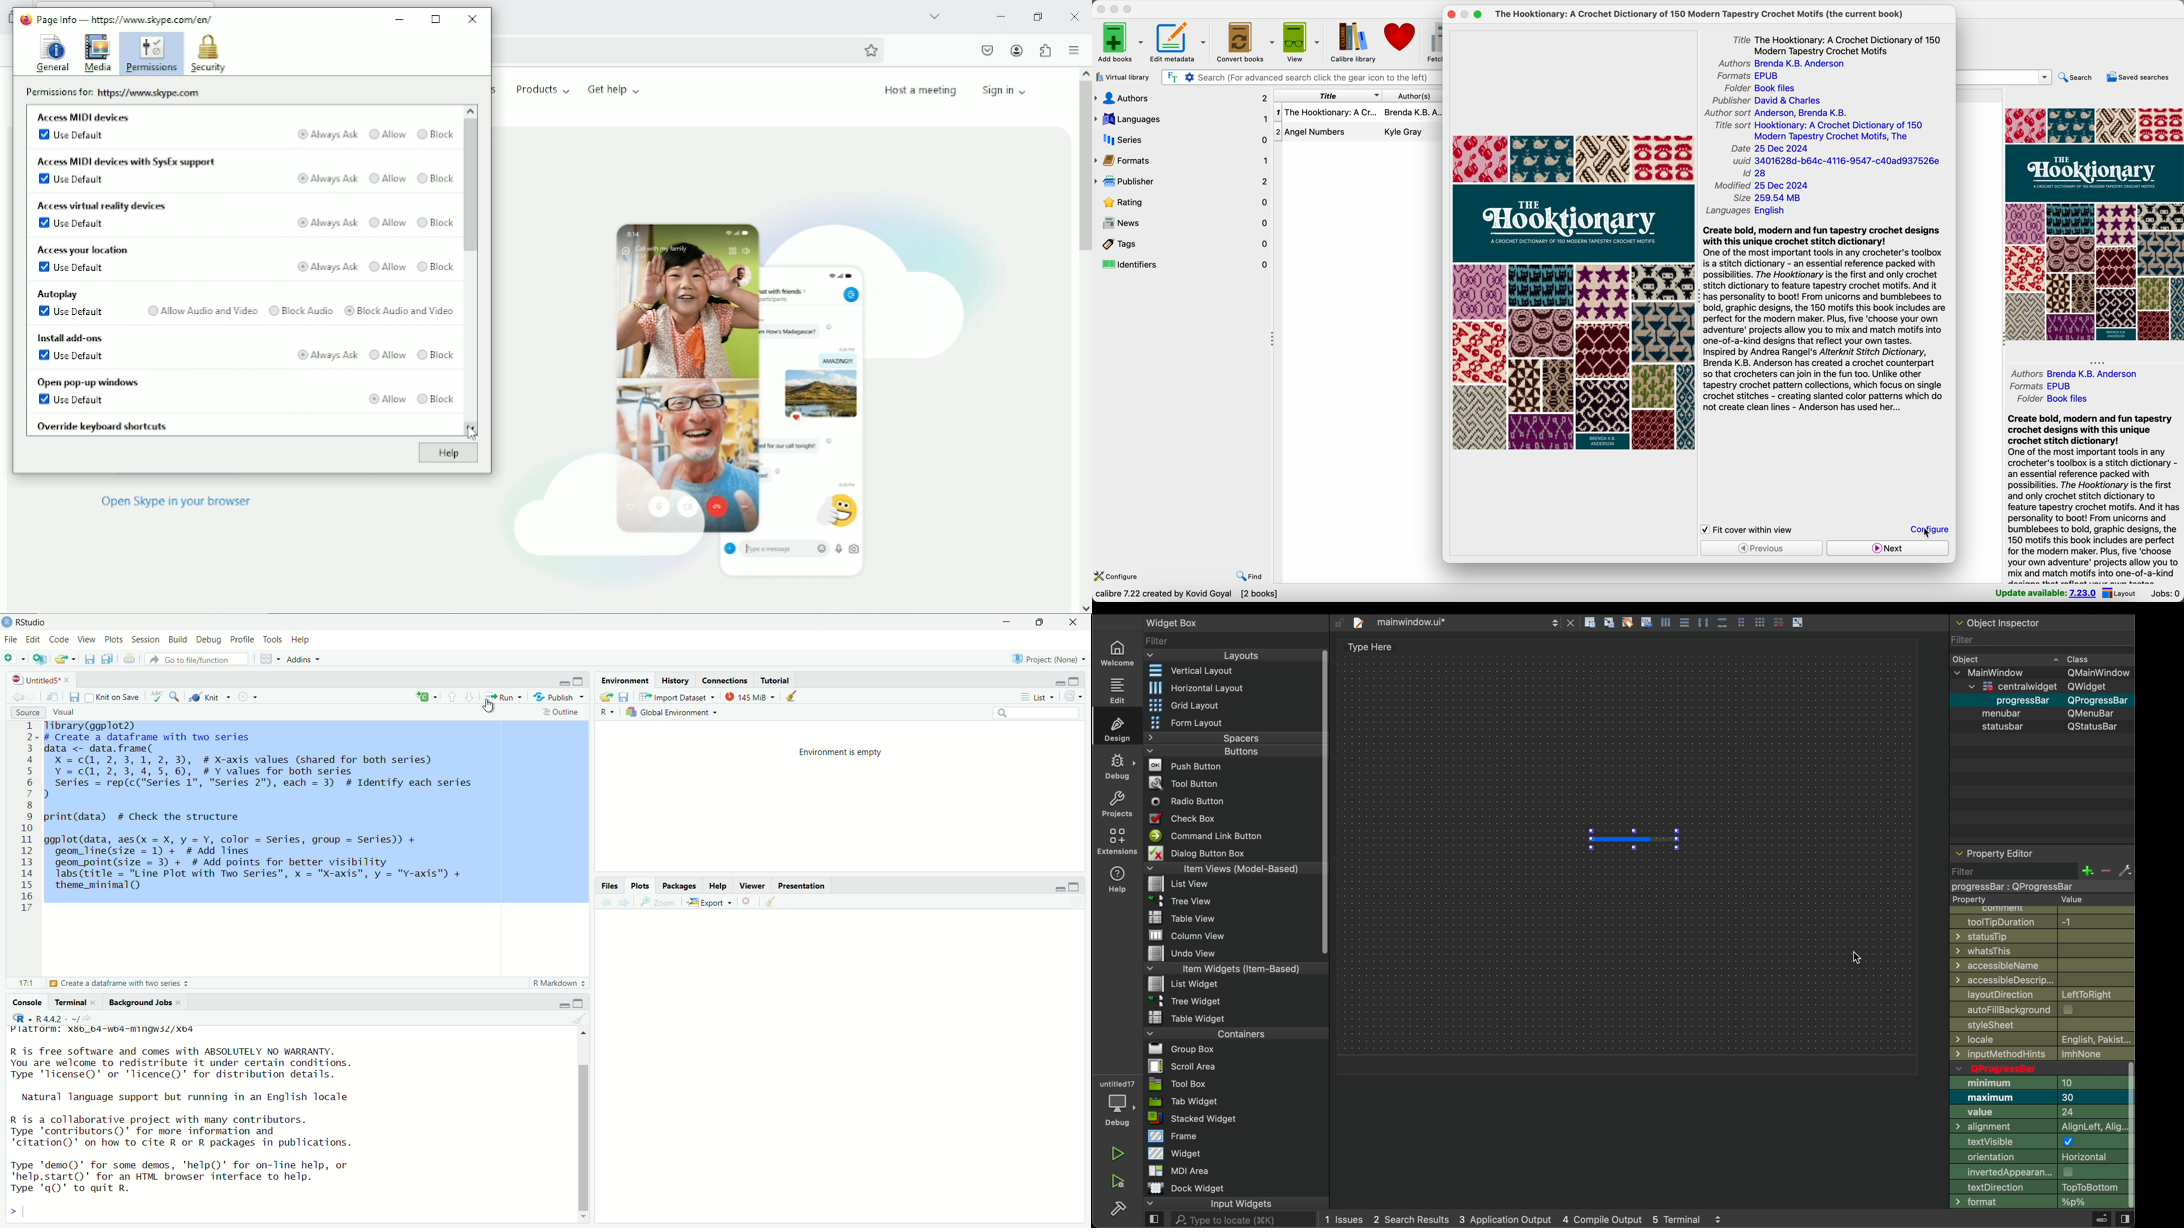  What do you see at coordinates (104, 207) in the screenshot?
I see `Access virtual reality devices` at bounding box center [104, 207].